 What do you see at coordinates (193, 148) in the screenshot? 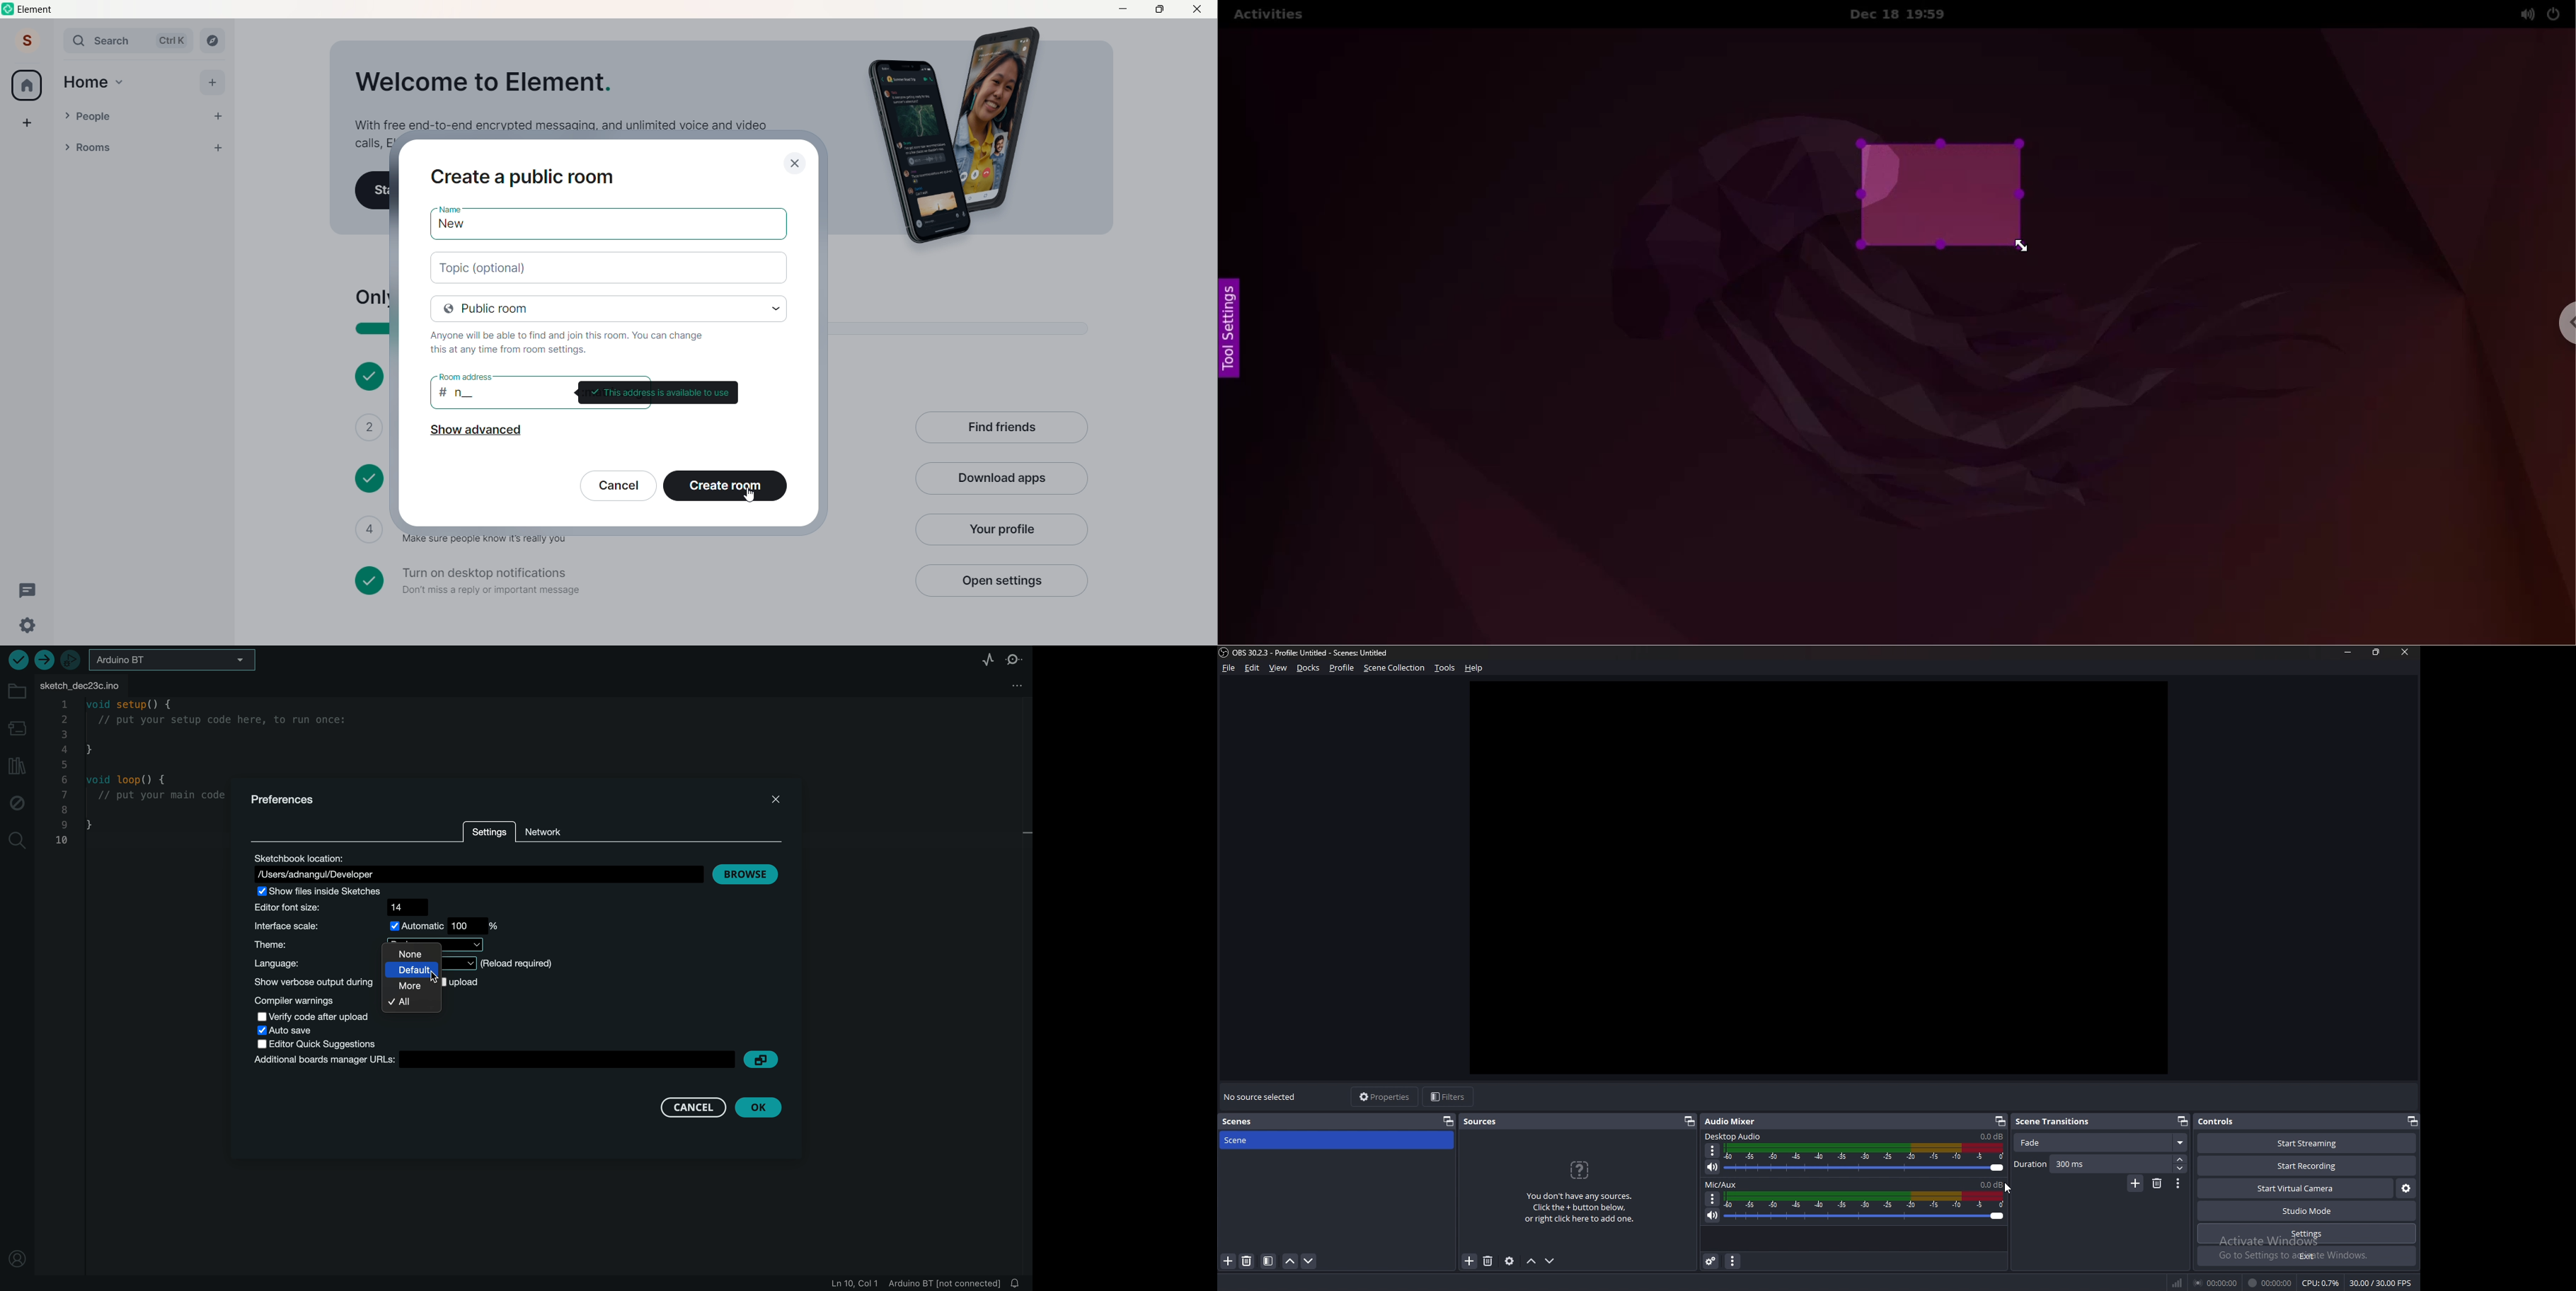
I see `List options` at bounding box center [193, 148].